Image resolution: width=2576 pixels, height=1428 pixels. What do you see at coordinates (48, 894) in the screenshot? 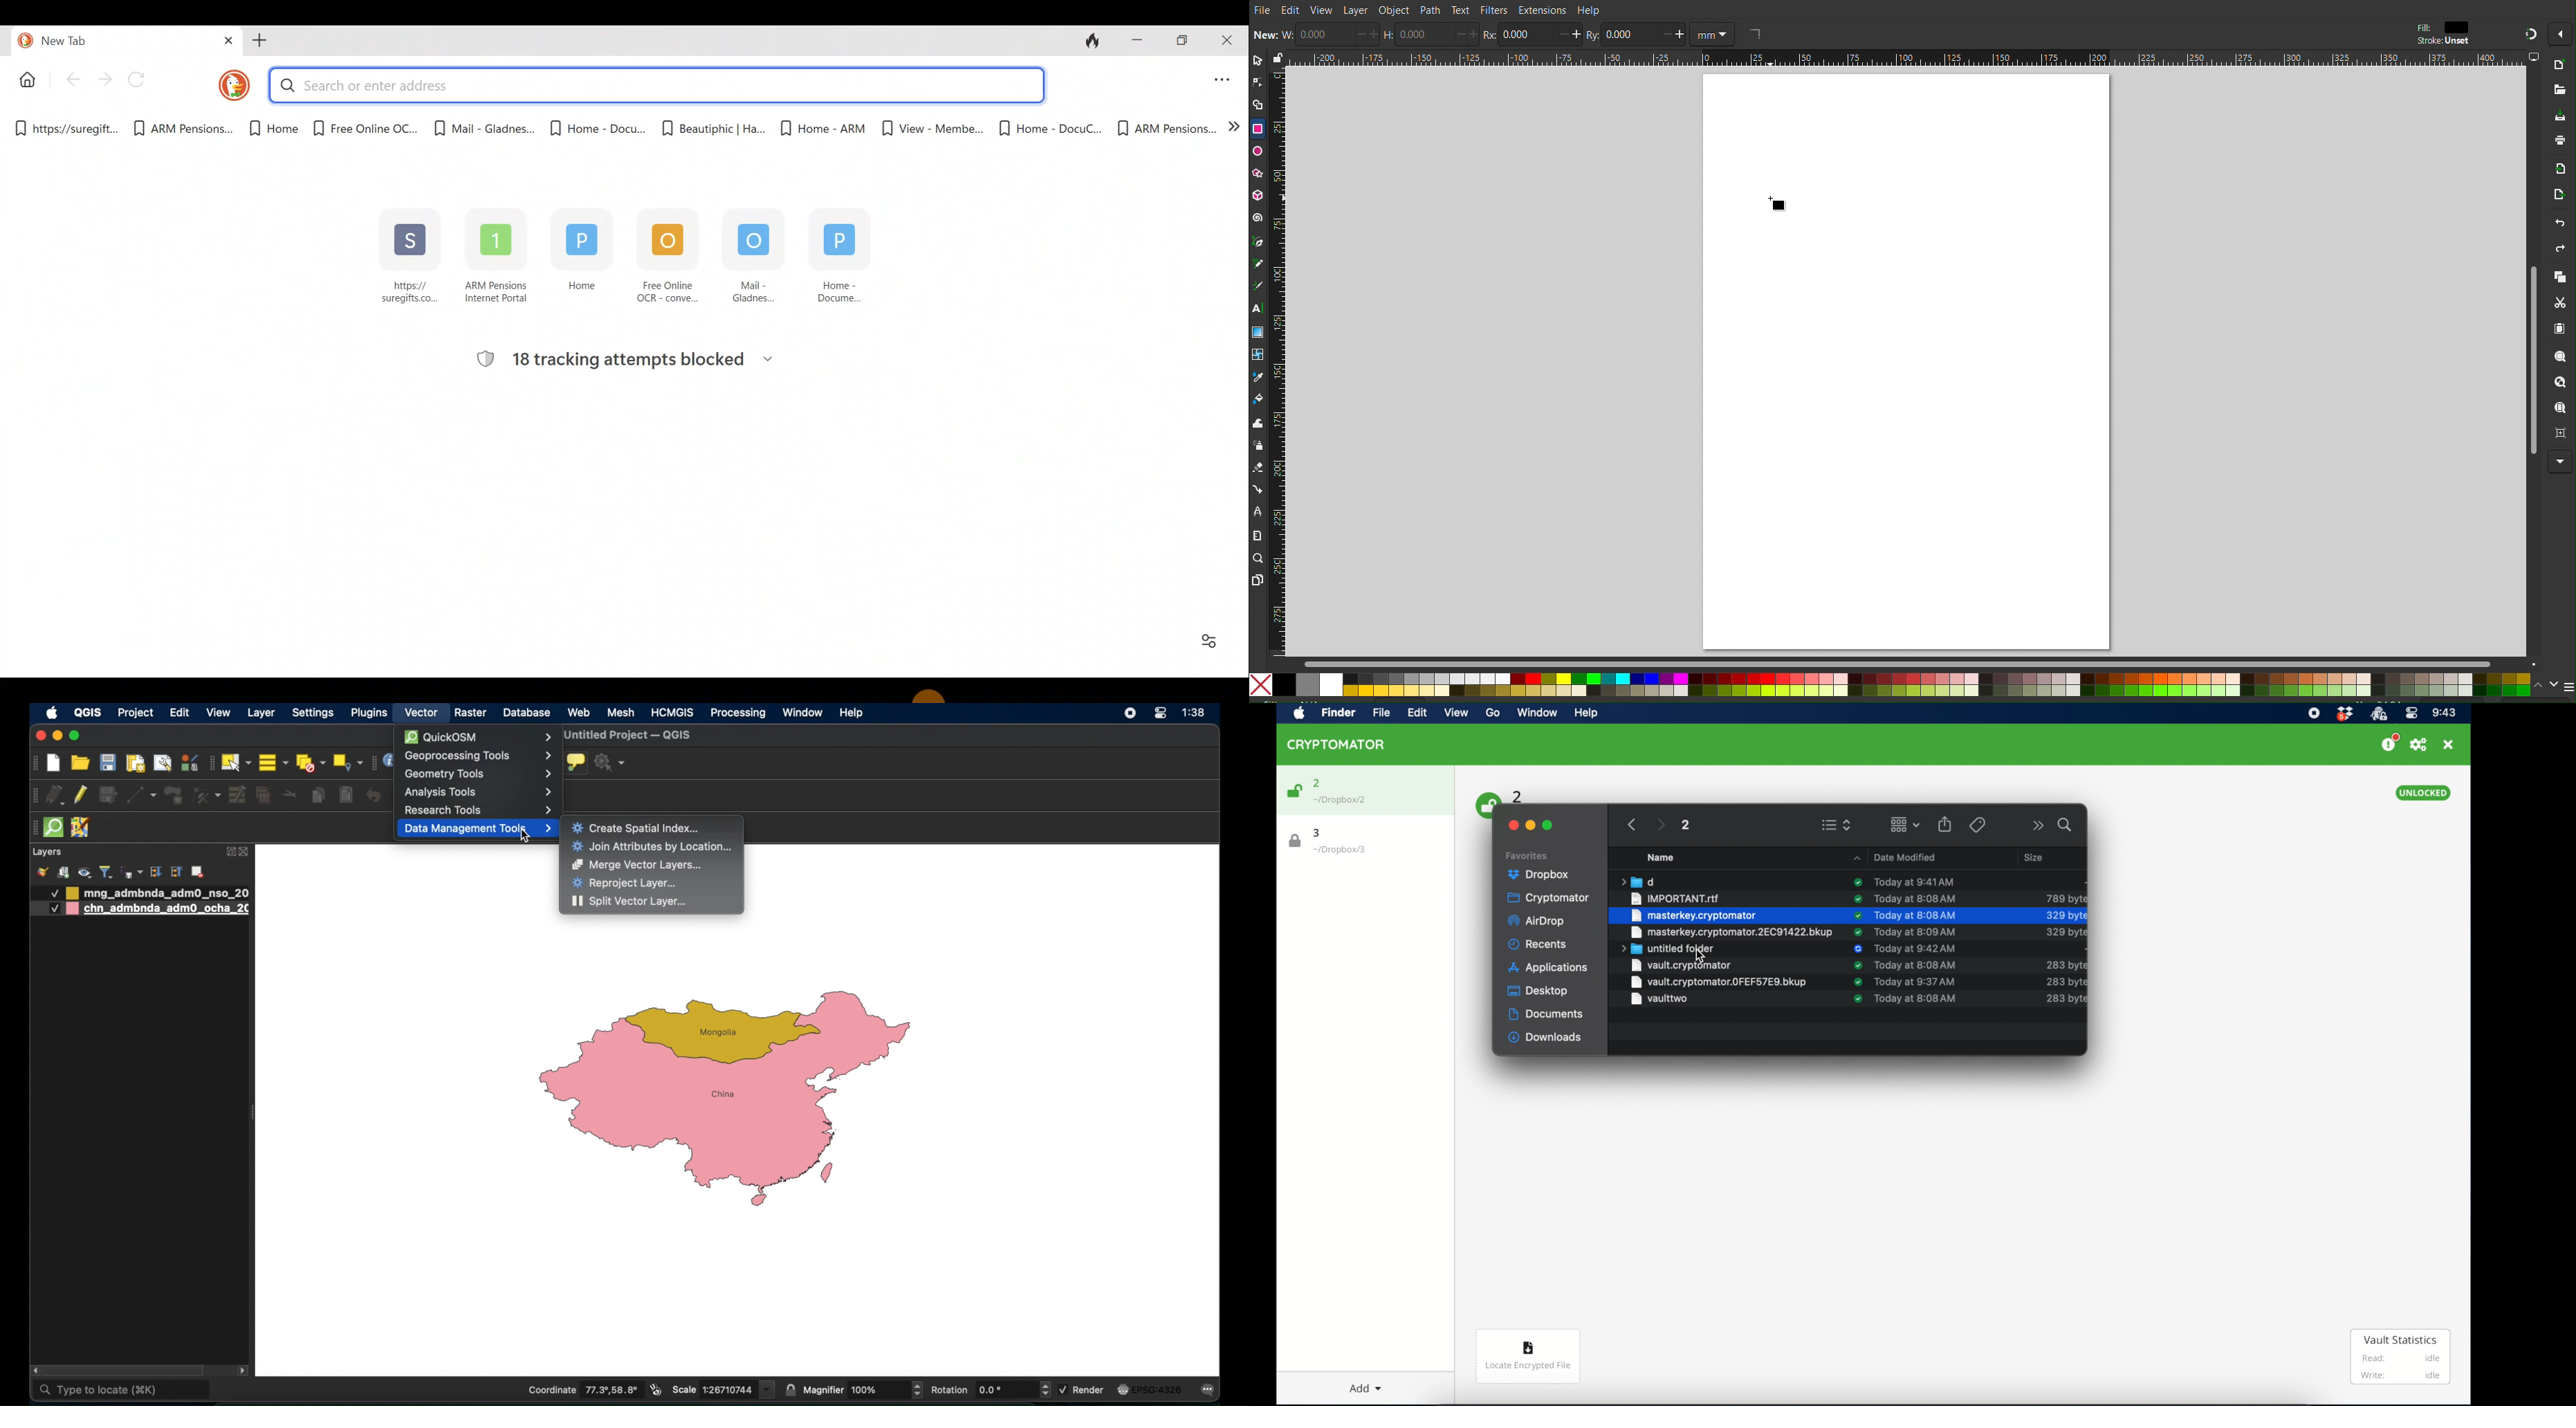
I see `` at bounding box center [48, 894].